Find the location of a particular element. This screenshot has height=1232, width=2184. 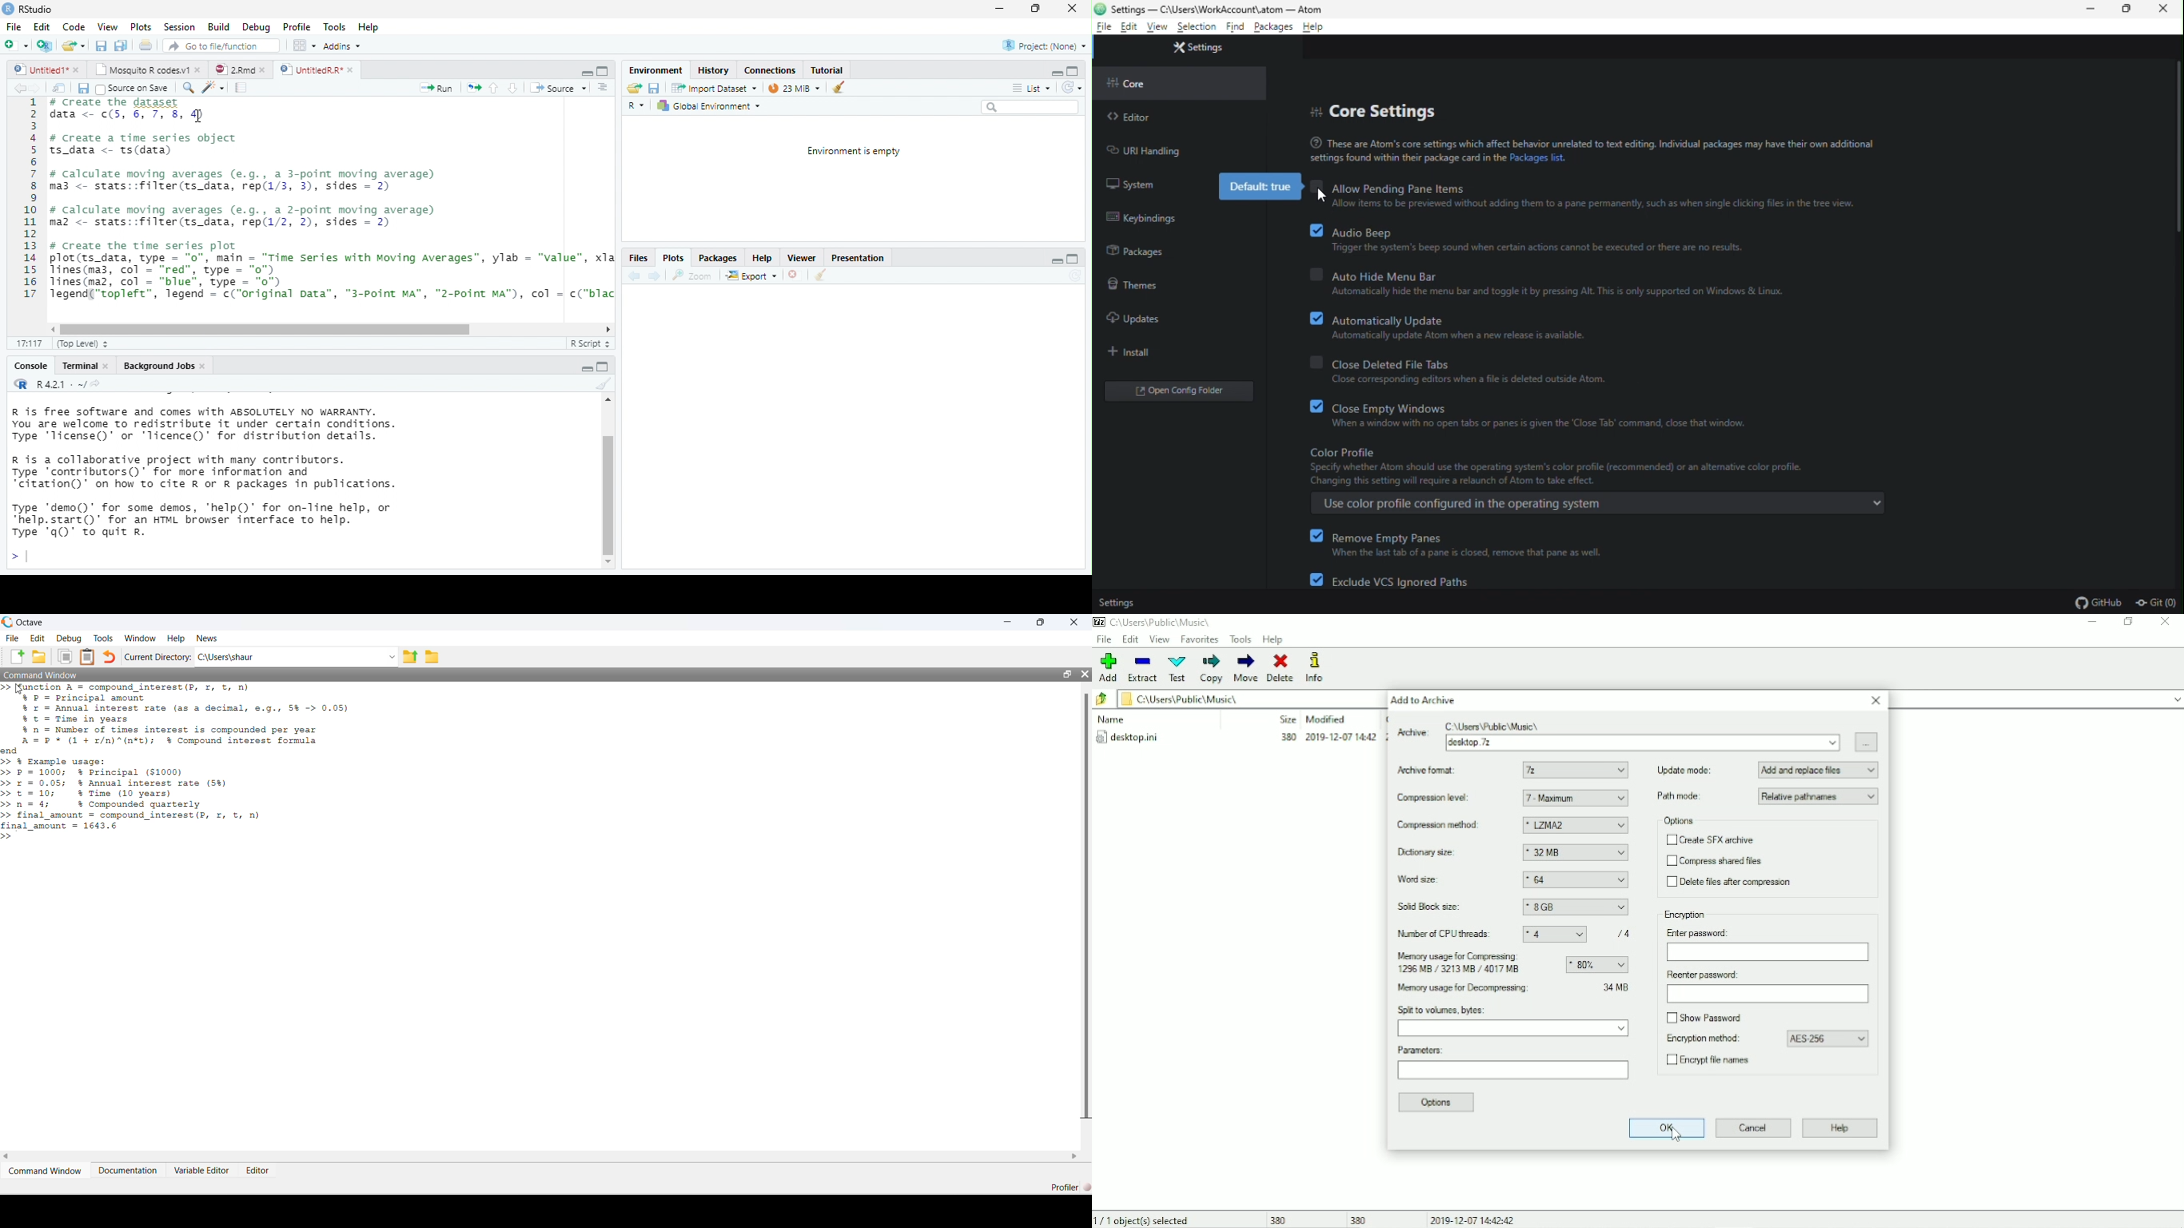

clear is located at coordinates (839, 86).